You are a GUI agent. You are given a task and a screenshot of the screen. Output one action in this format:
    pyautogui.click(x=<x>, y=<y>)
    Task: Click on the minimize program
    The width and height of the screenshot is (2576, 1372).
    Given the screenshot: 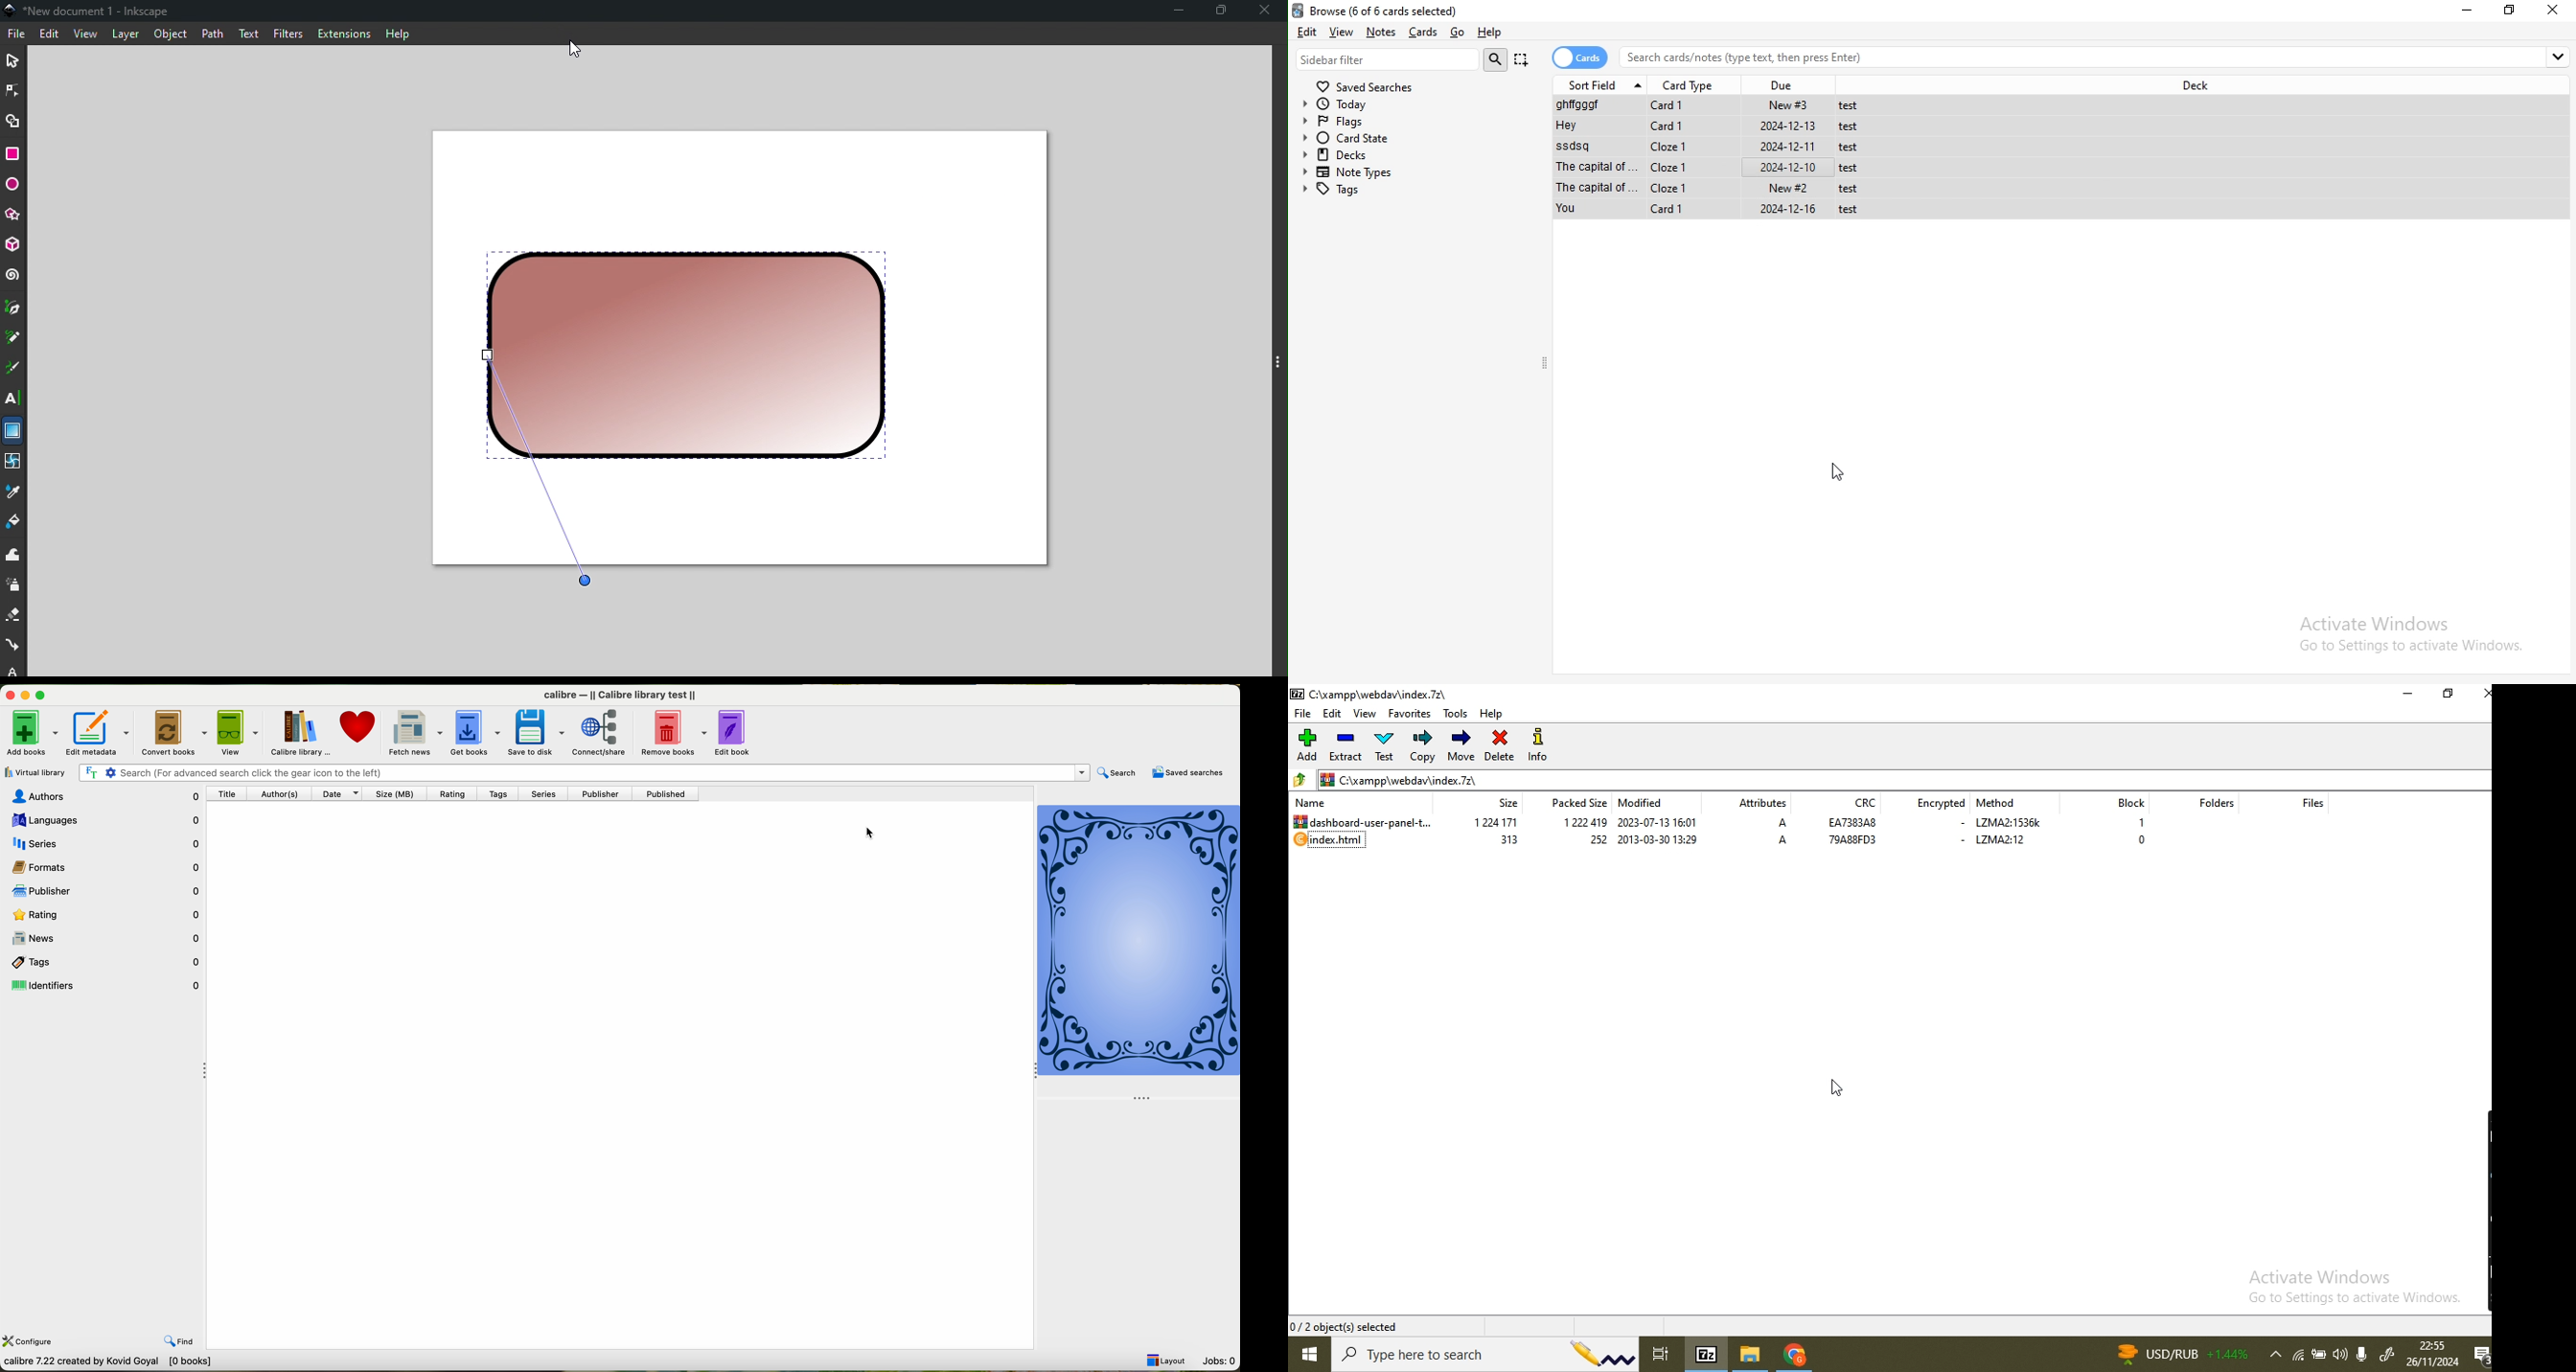 What is the action you would take?
    pyautogui.click(x=27, y=696)
    